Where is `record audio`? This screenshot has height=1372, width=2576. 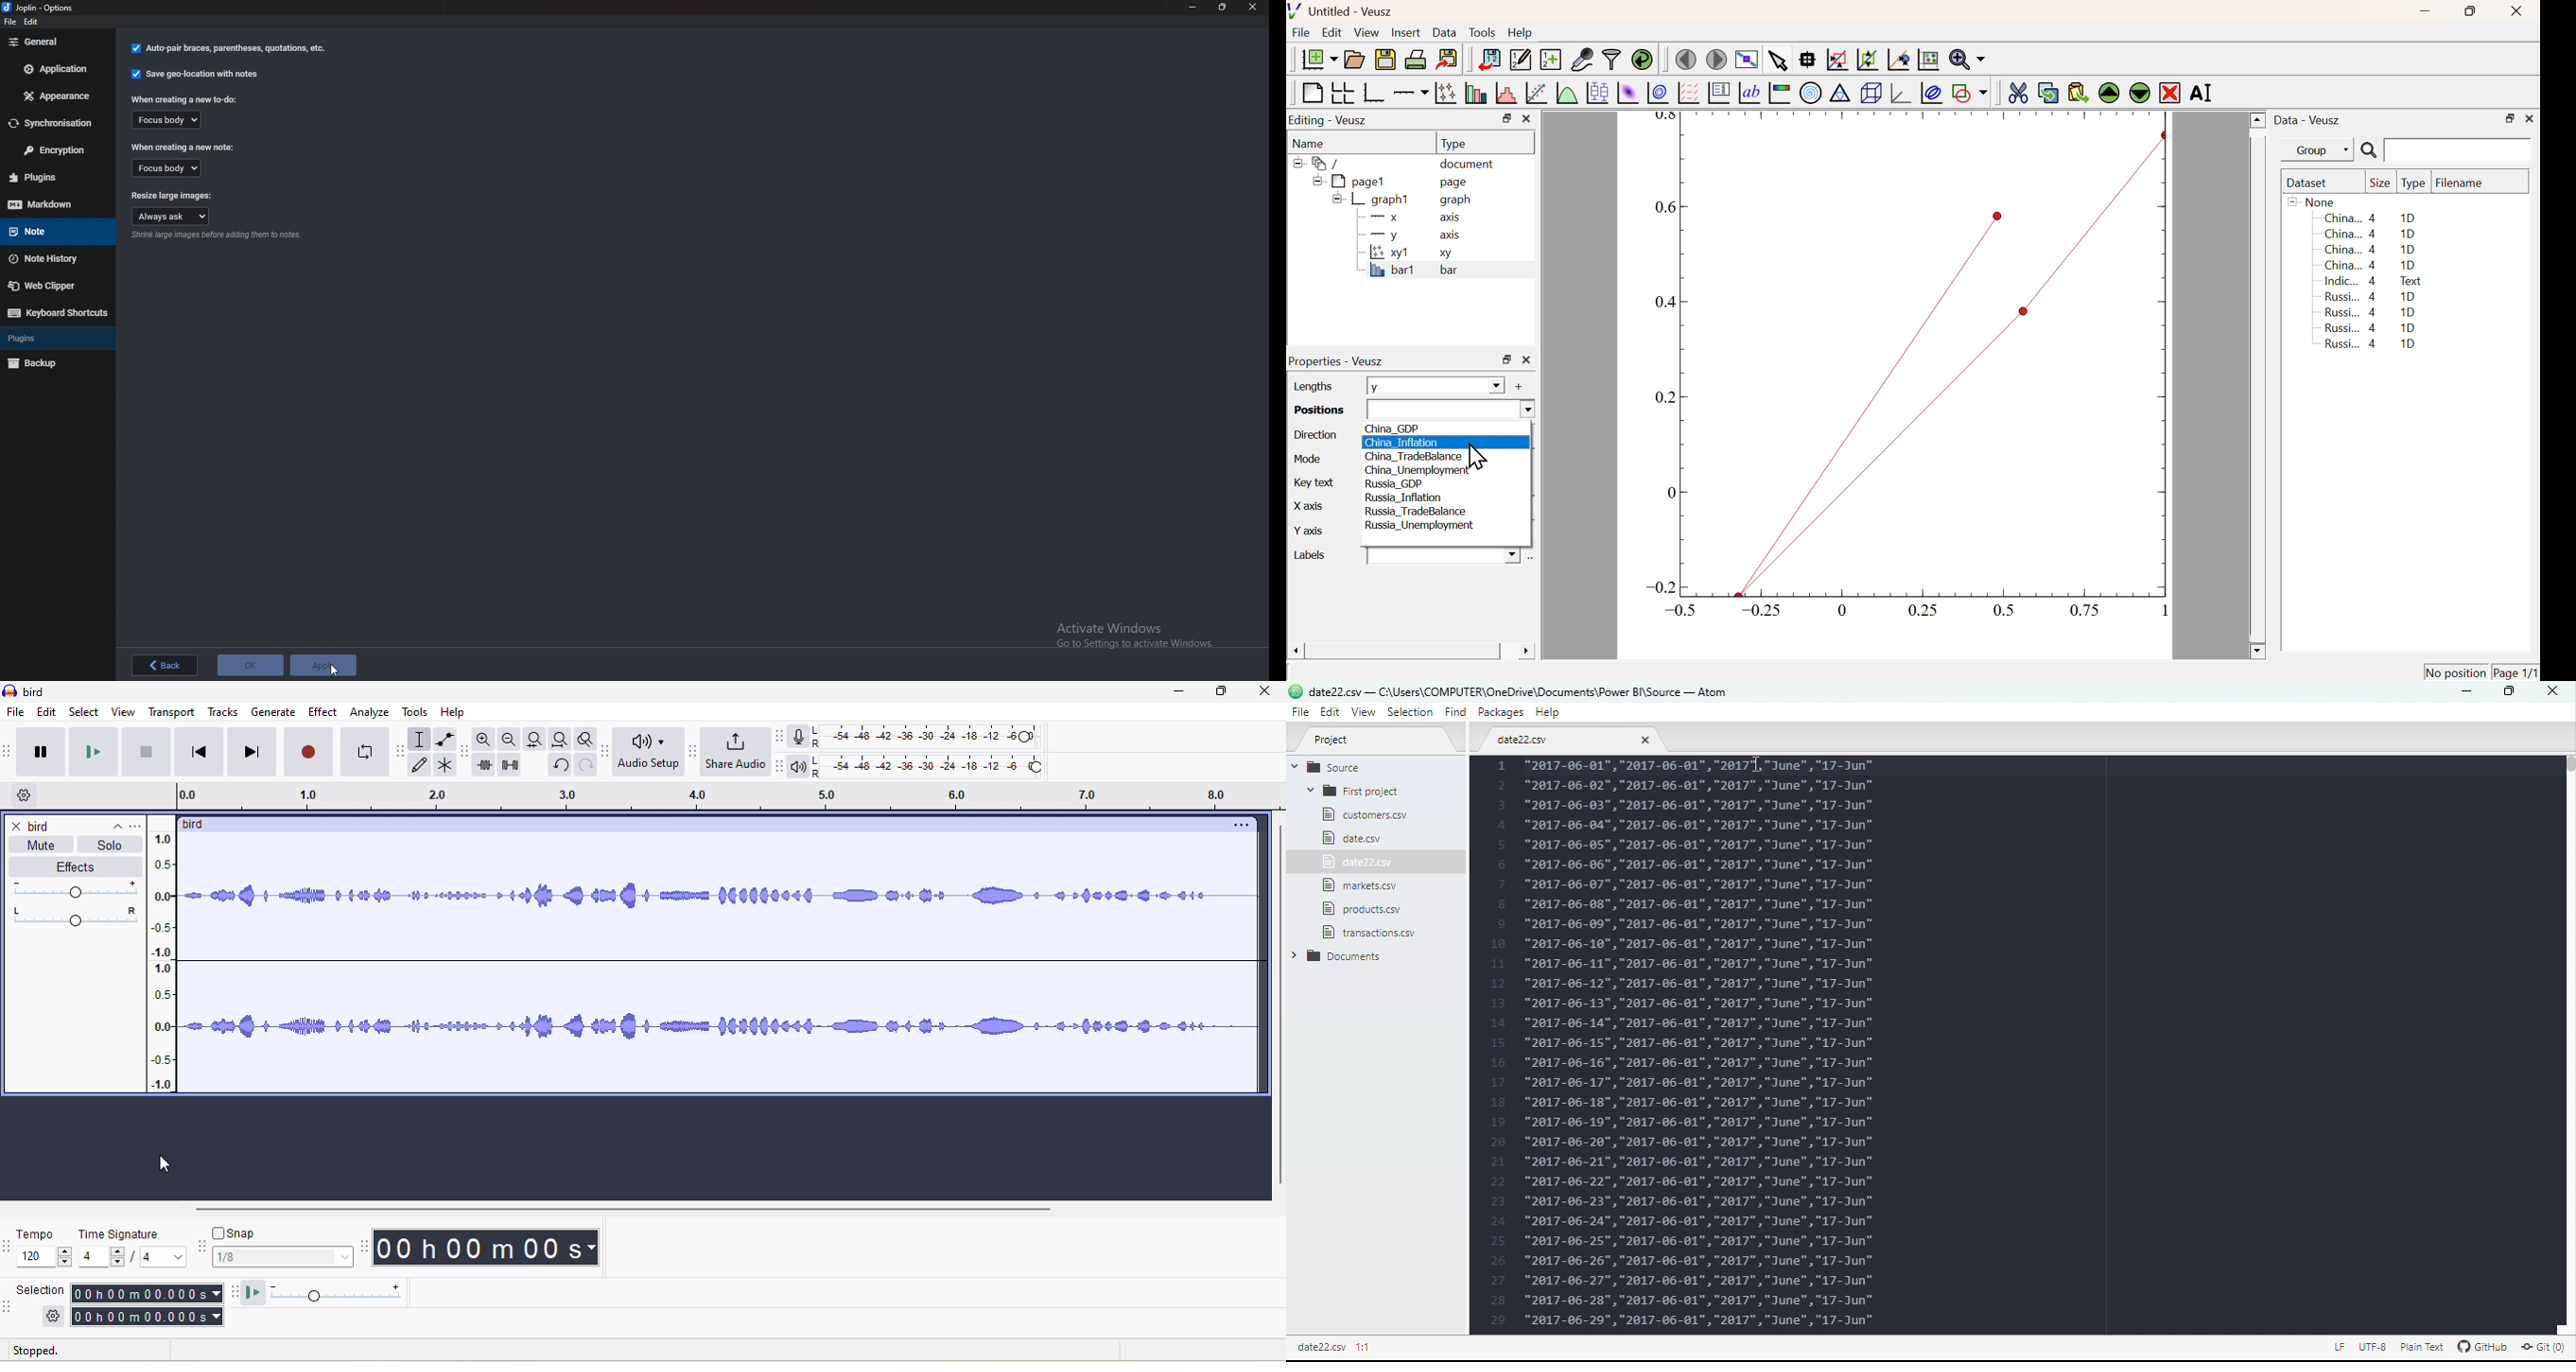 record audio is located at coordinates (722, 967).